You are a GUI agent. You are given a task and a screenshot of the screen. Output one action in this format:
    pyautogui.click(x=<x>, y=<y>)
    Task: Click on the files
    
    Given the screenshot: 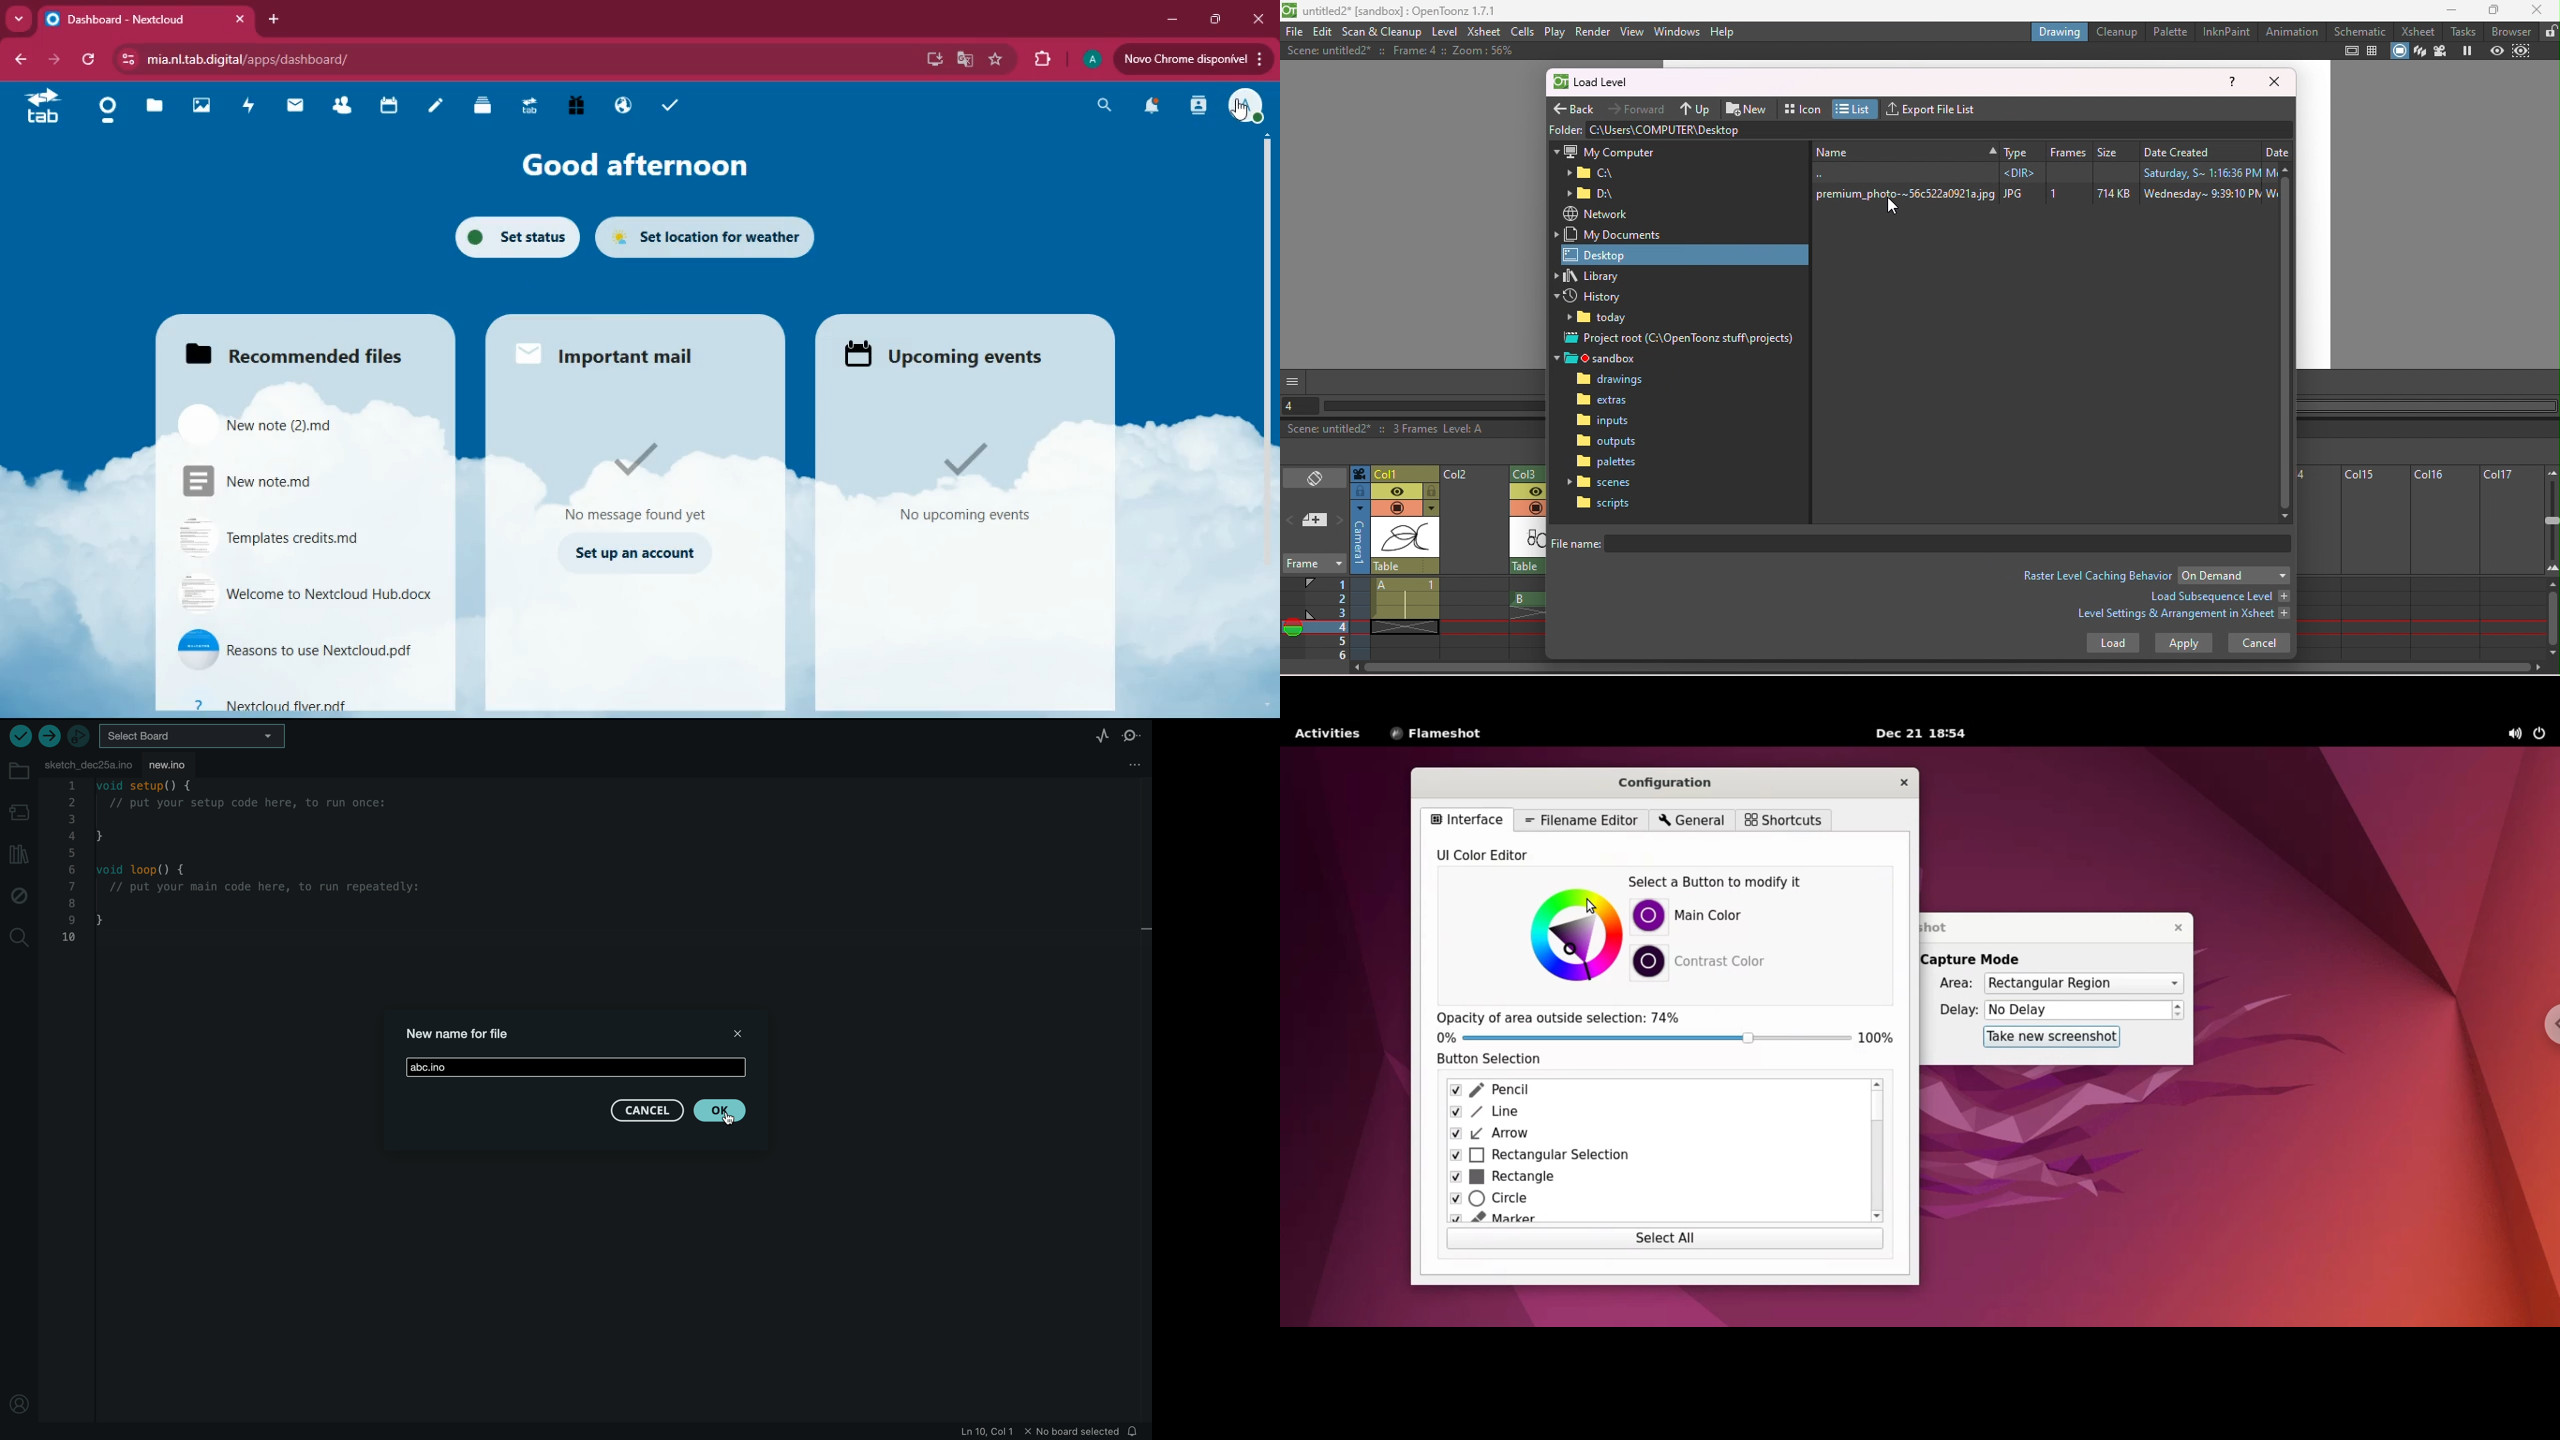 What is the action you would take?
    pyautogui.click(x=484, y=108)
    